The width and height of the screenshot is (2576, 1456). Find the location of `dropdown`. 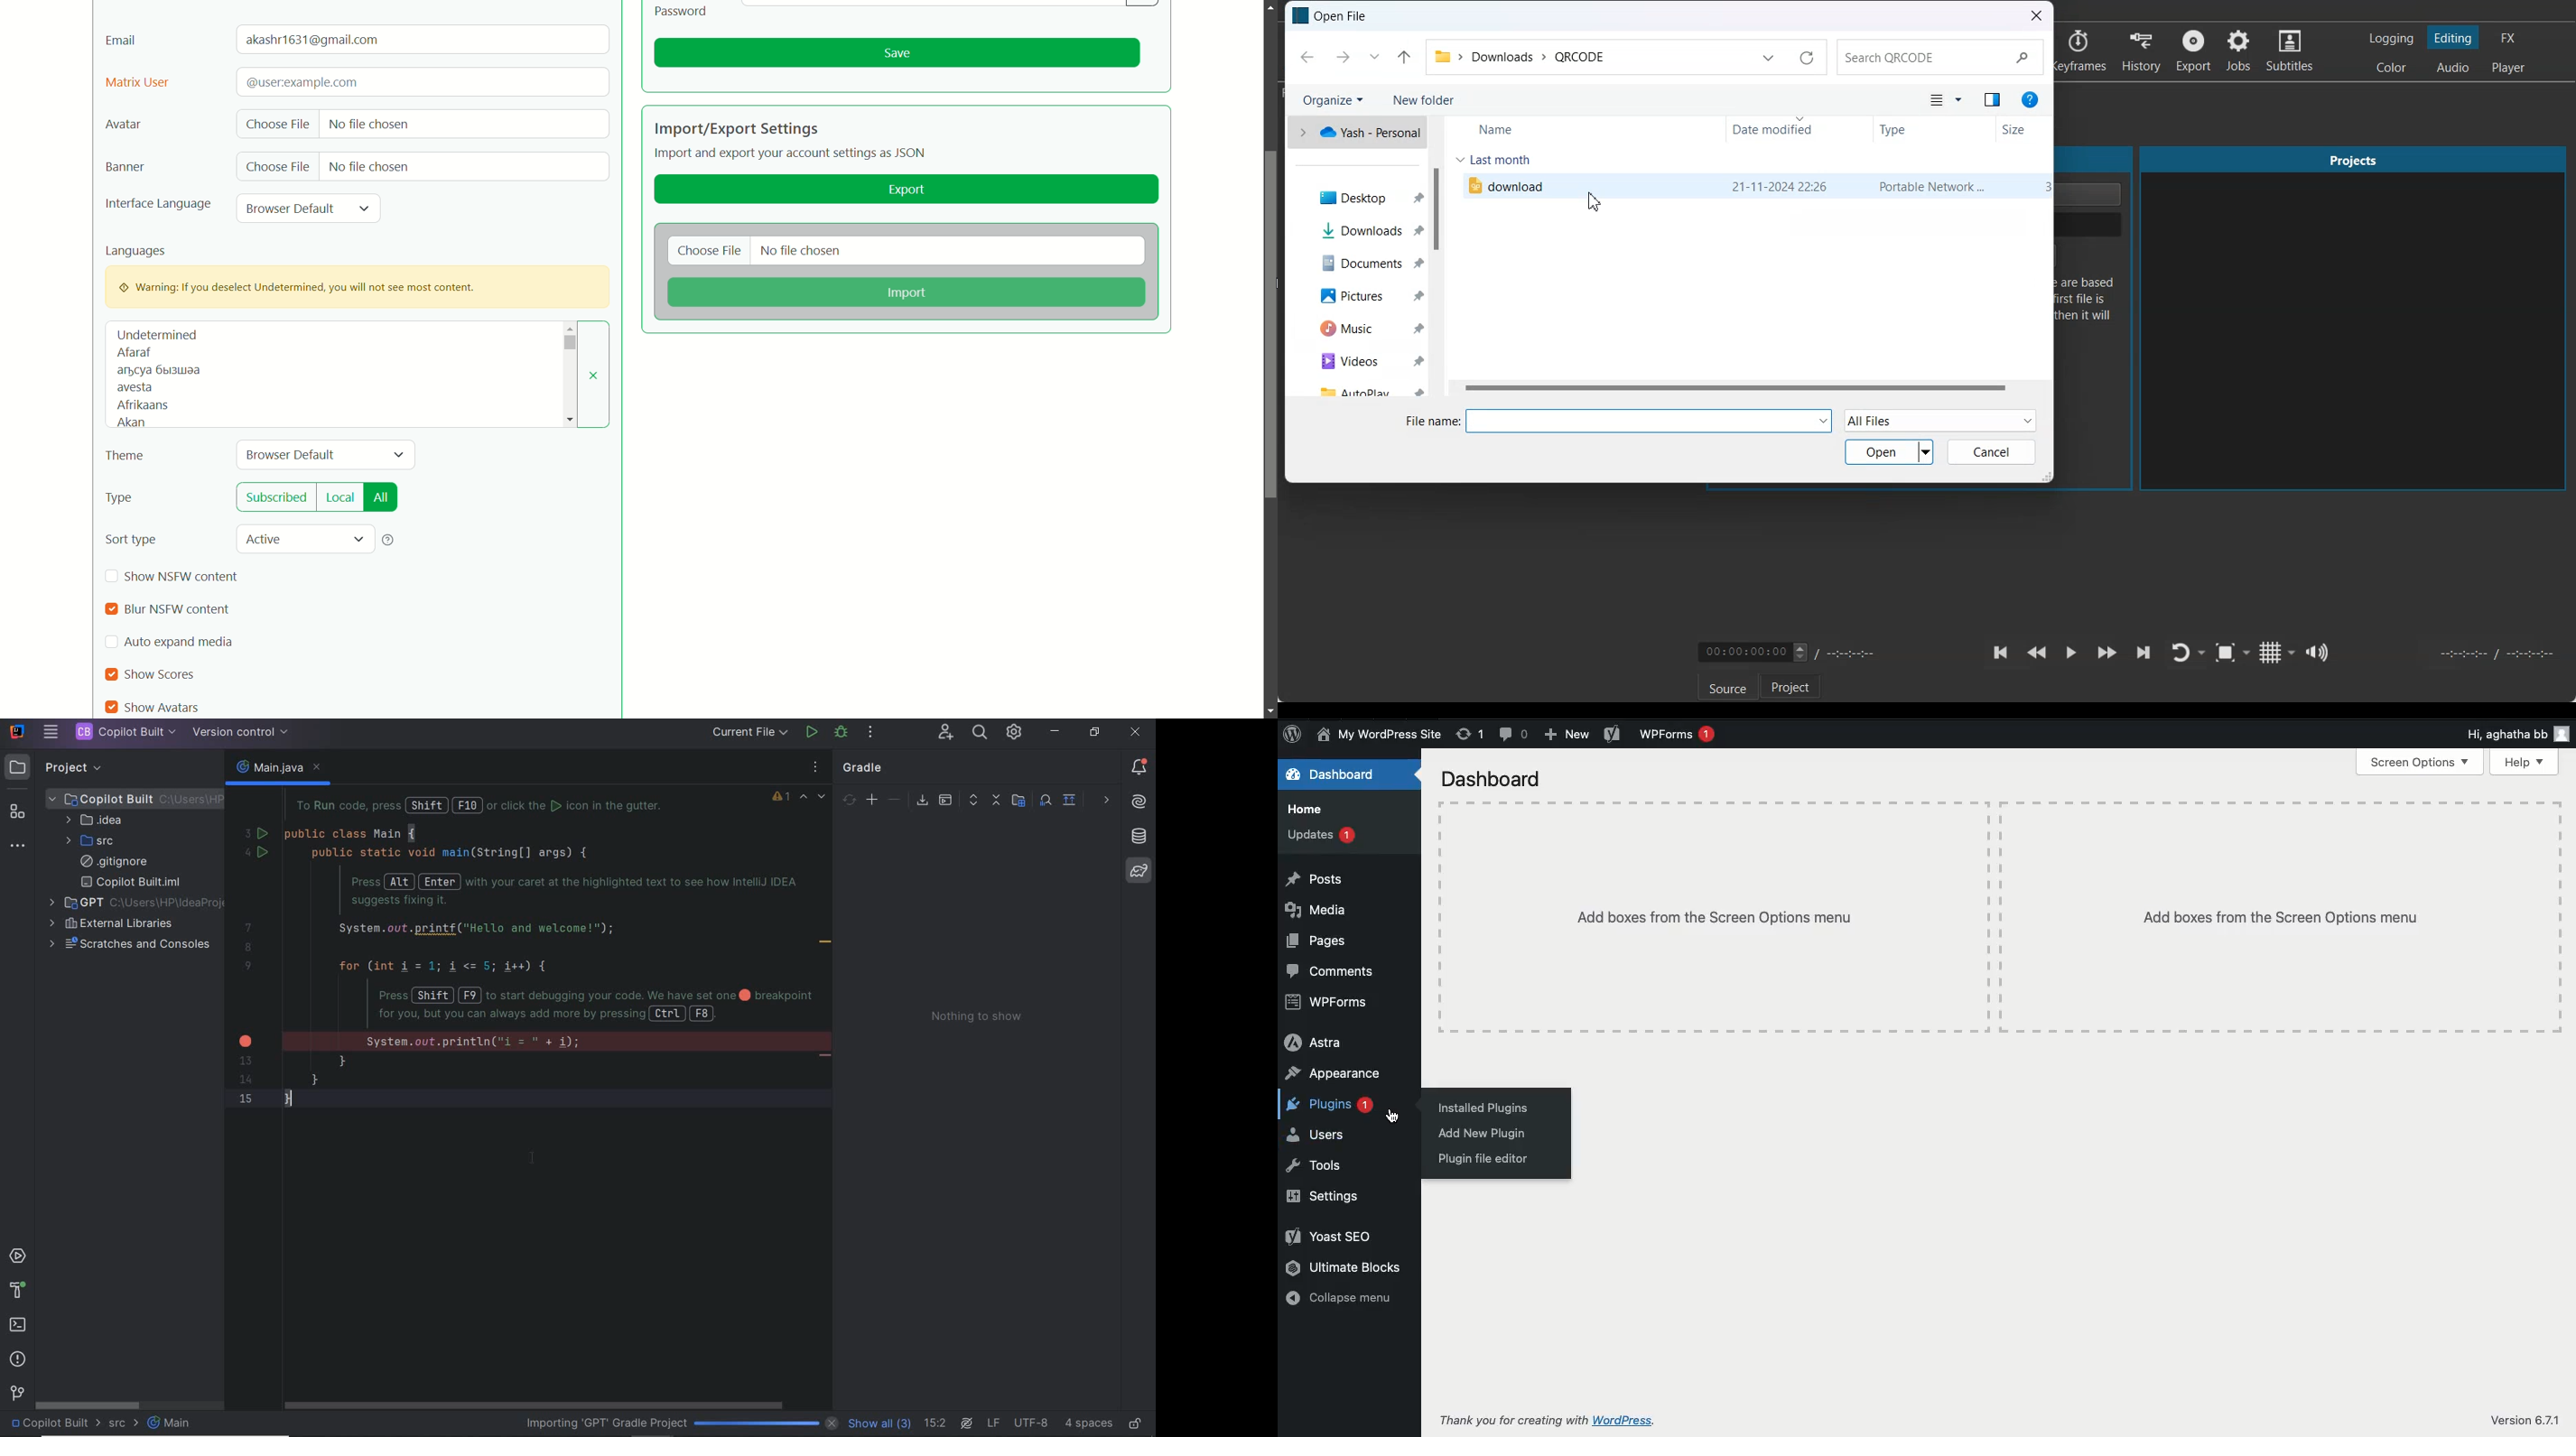

dropdown is located at coordinates (399, 455).